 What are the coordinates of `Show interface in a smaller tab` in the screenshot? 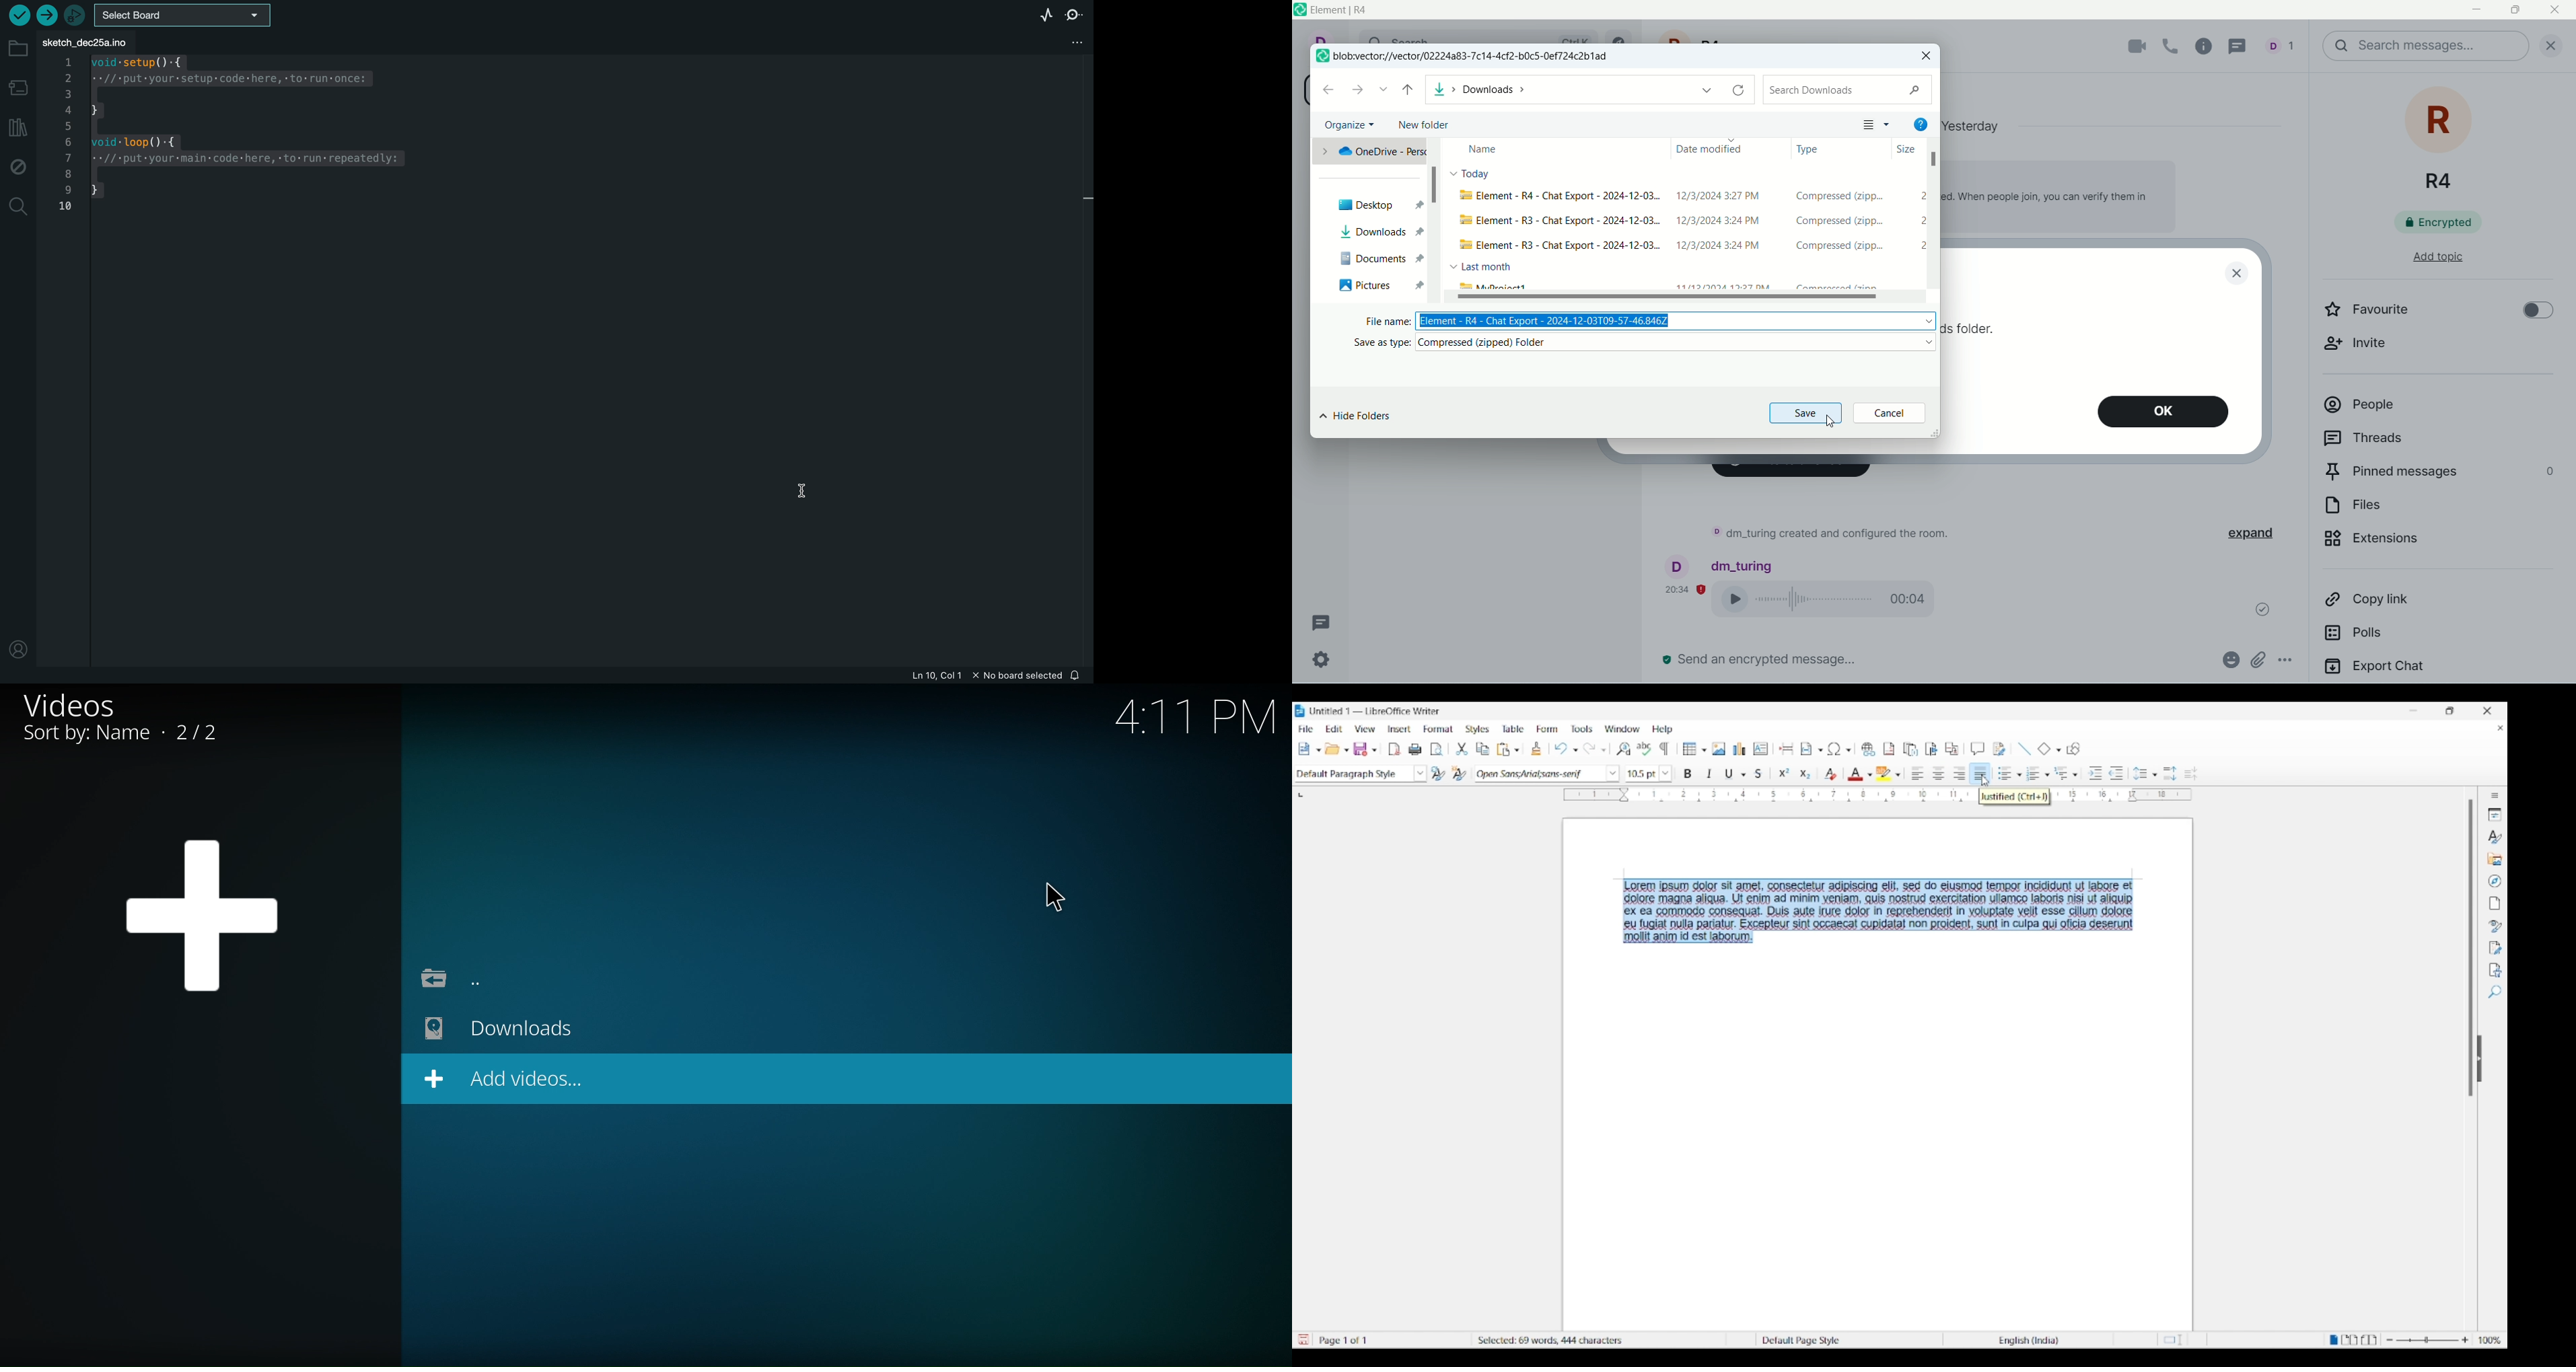 It's located at (2449, 710).